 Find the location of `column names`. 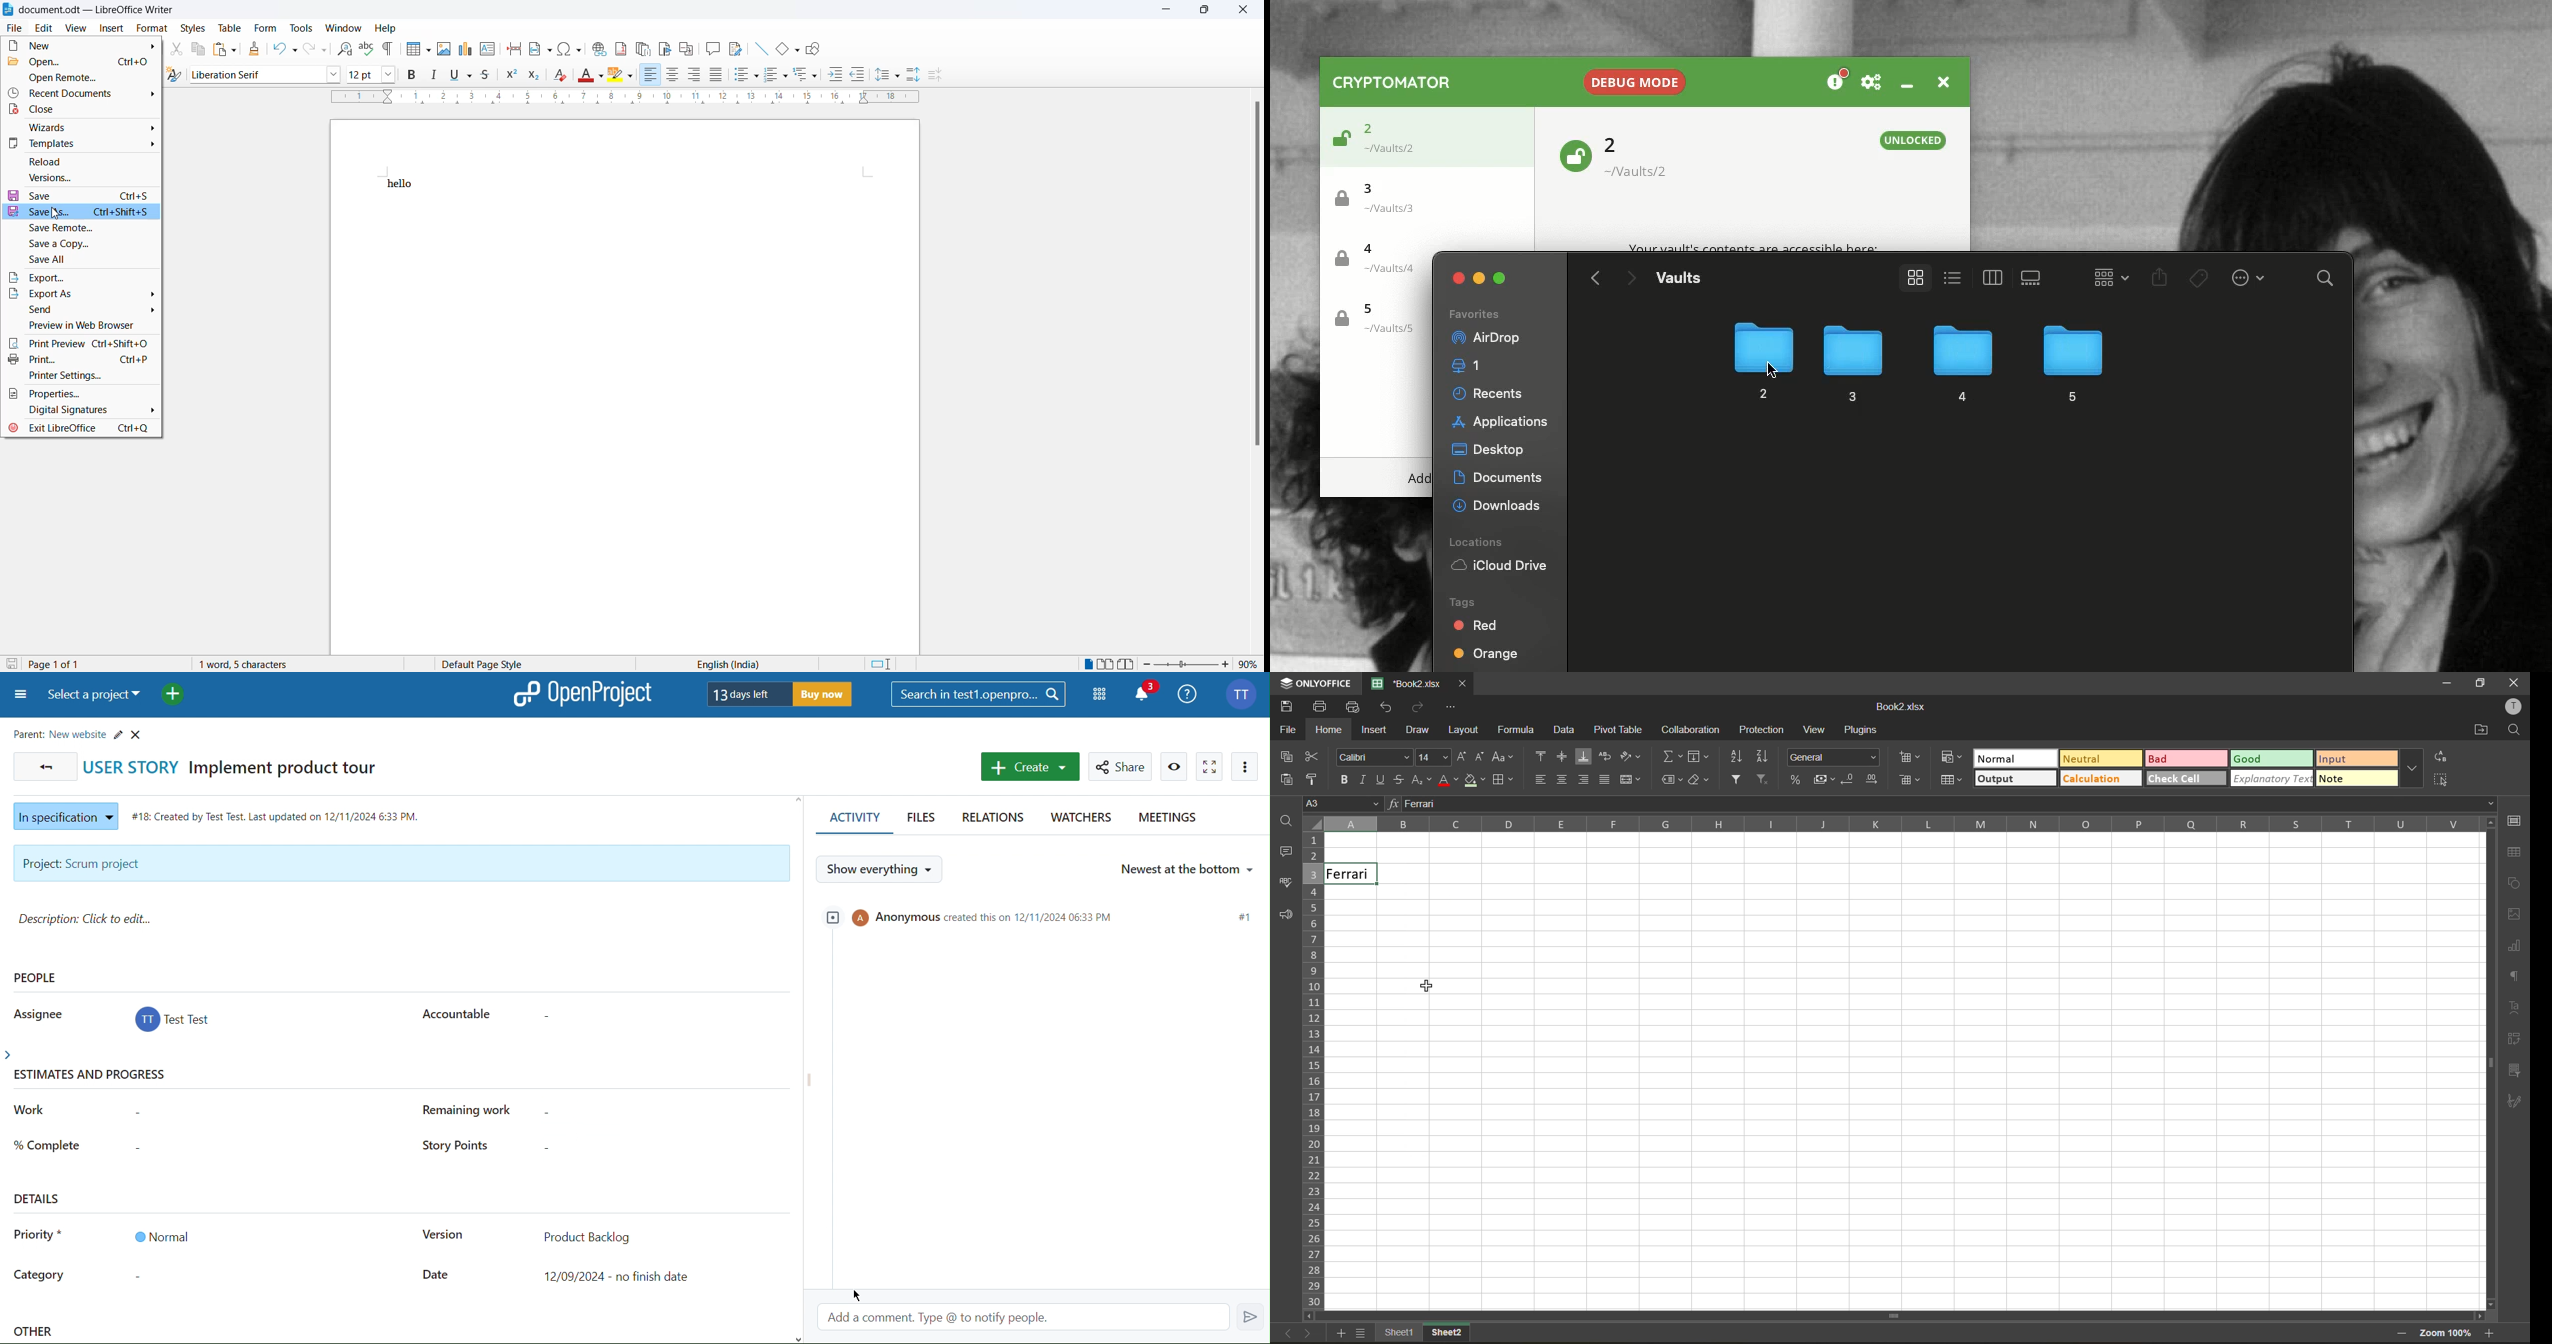

column names is located at coordinates (1897, 825).